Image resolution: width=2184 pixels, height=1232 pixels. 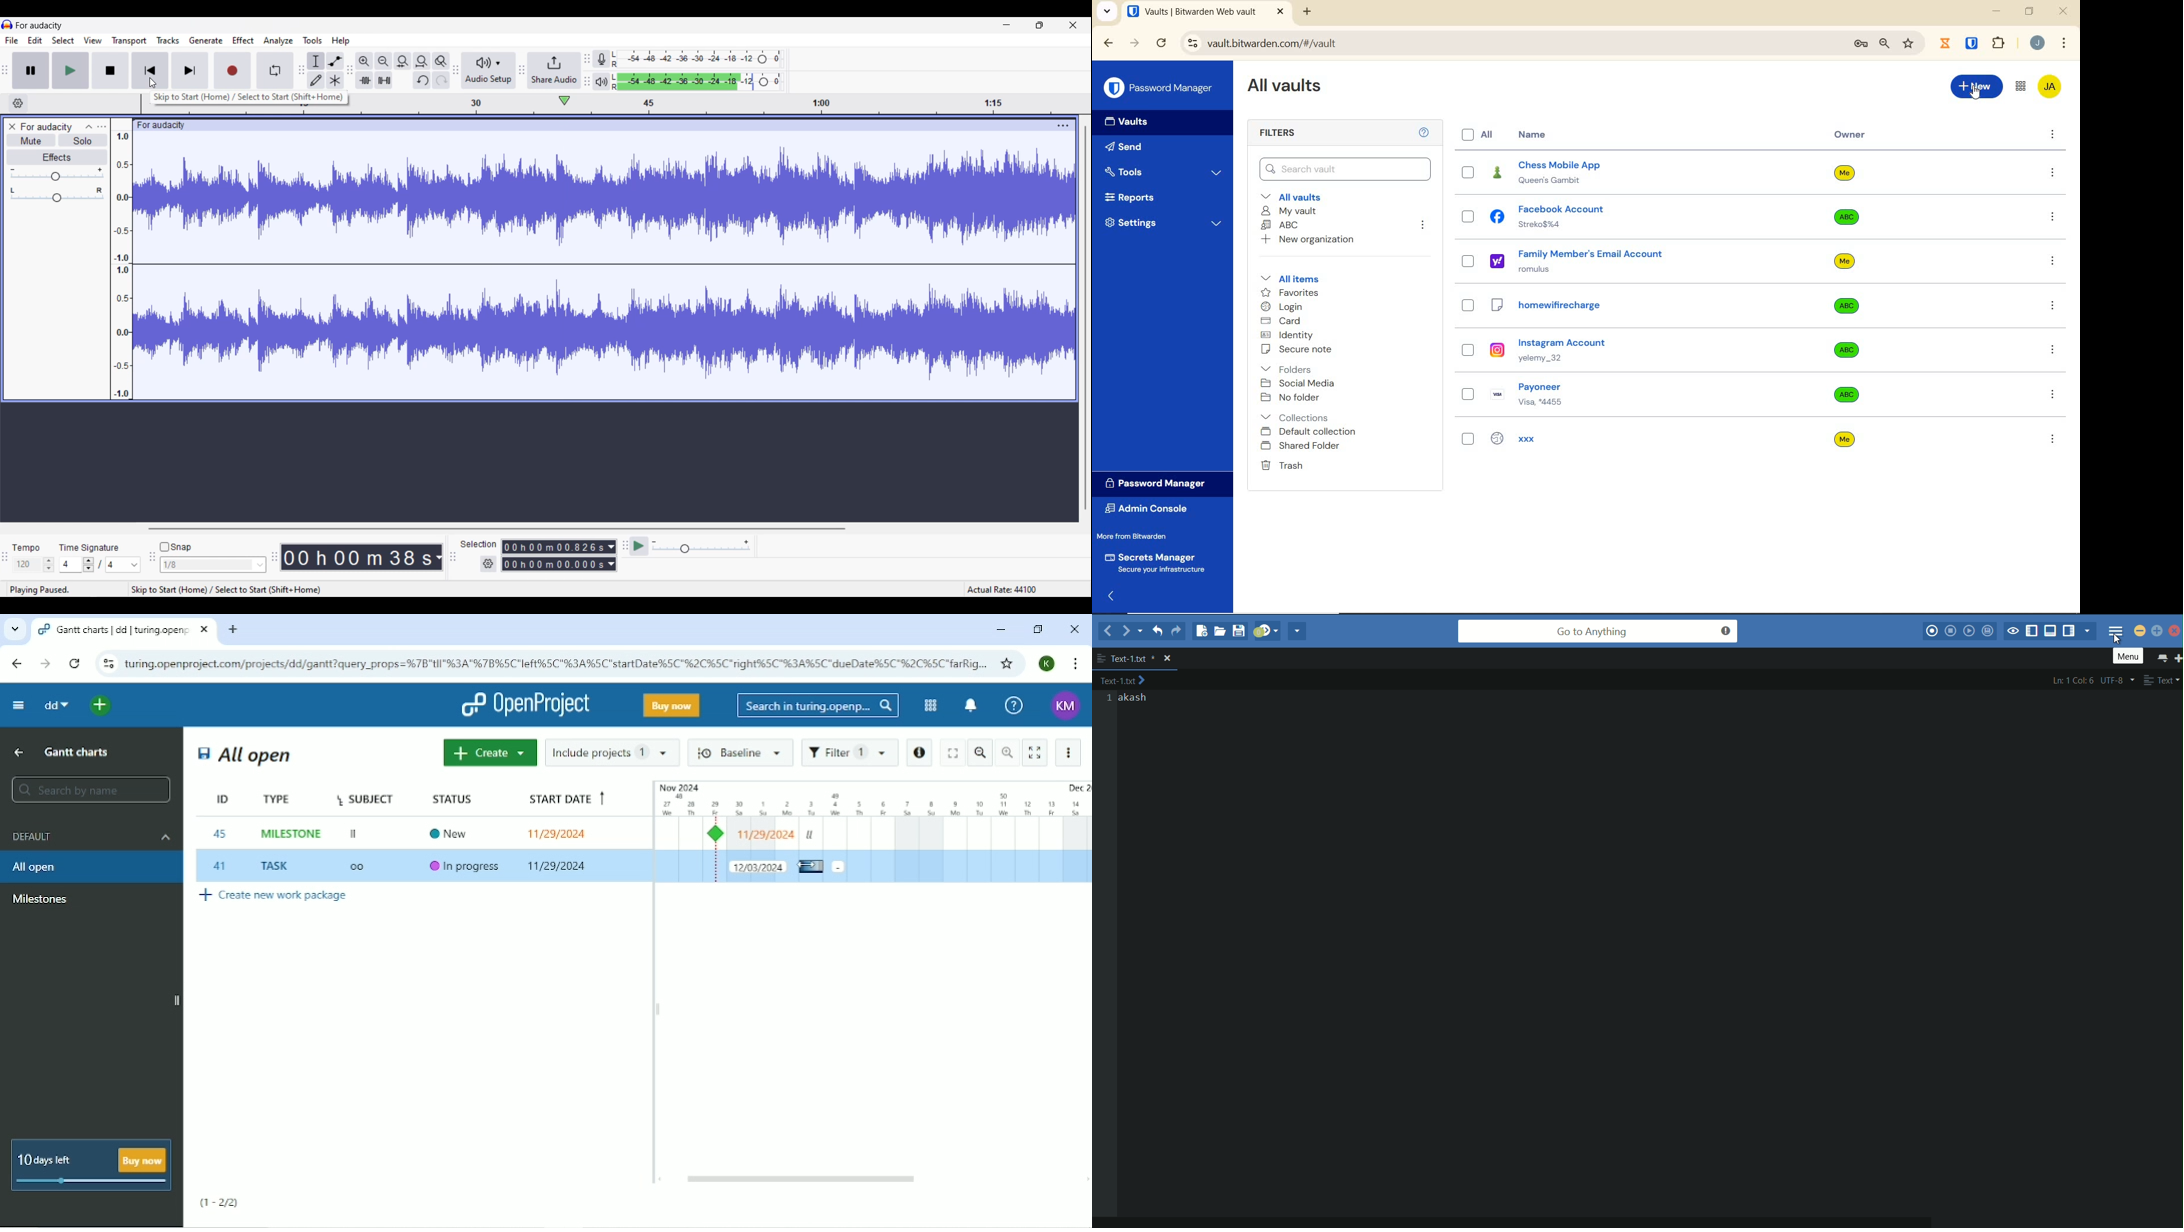 I want to click on Playback level, so click(x=698, y=81).